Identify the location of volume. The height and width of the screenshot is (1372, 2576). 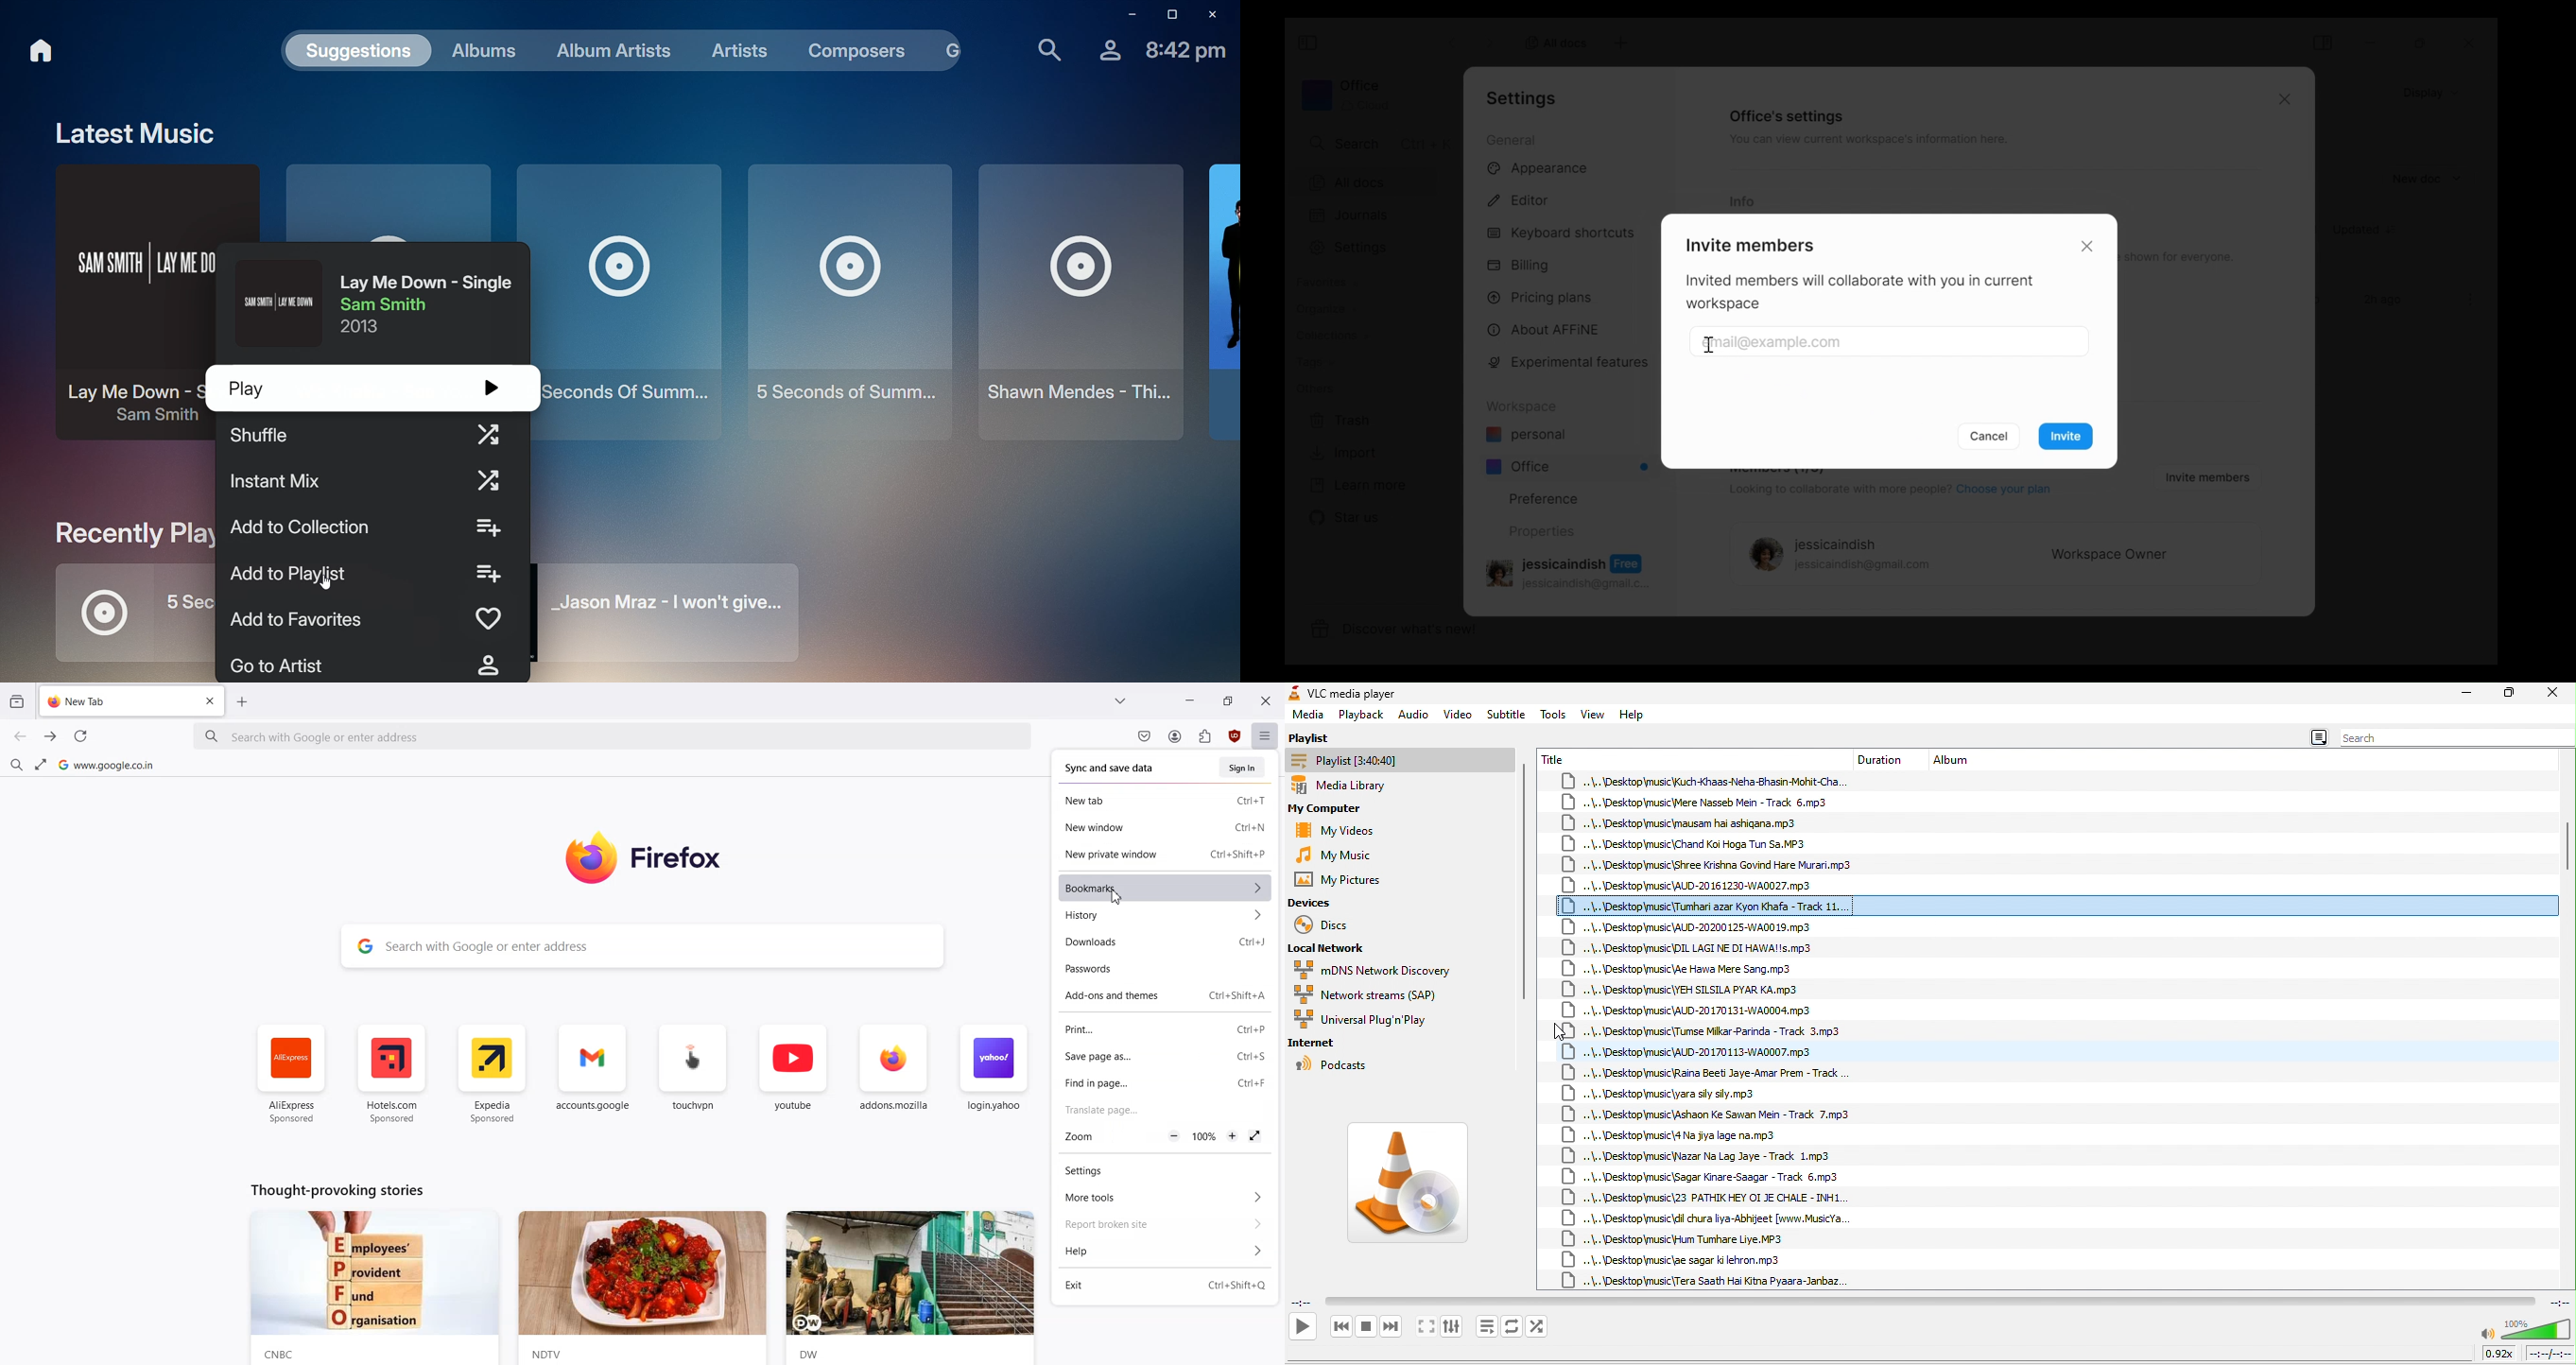
(2536, 1329).